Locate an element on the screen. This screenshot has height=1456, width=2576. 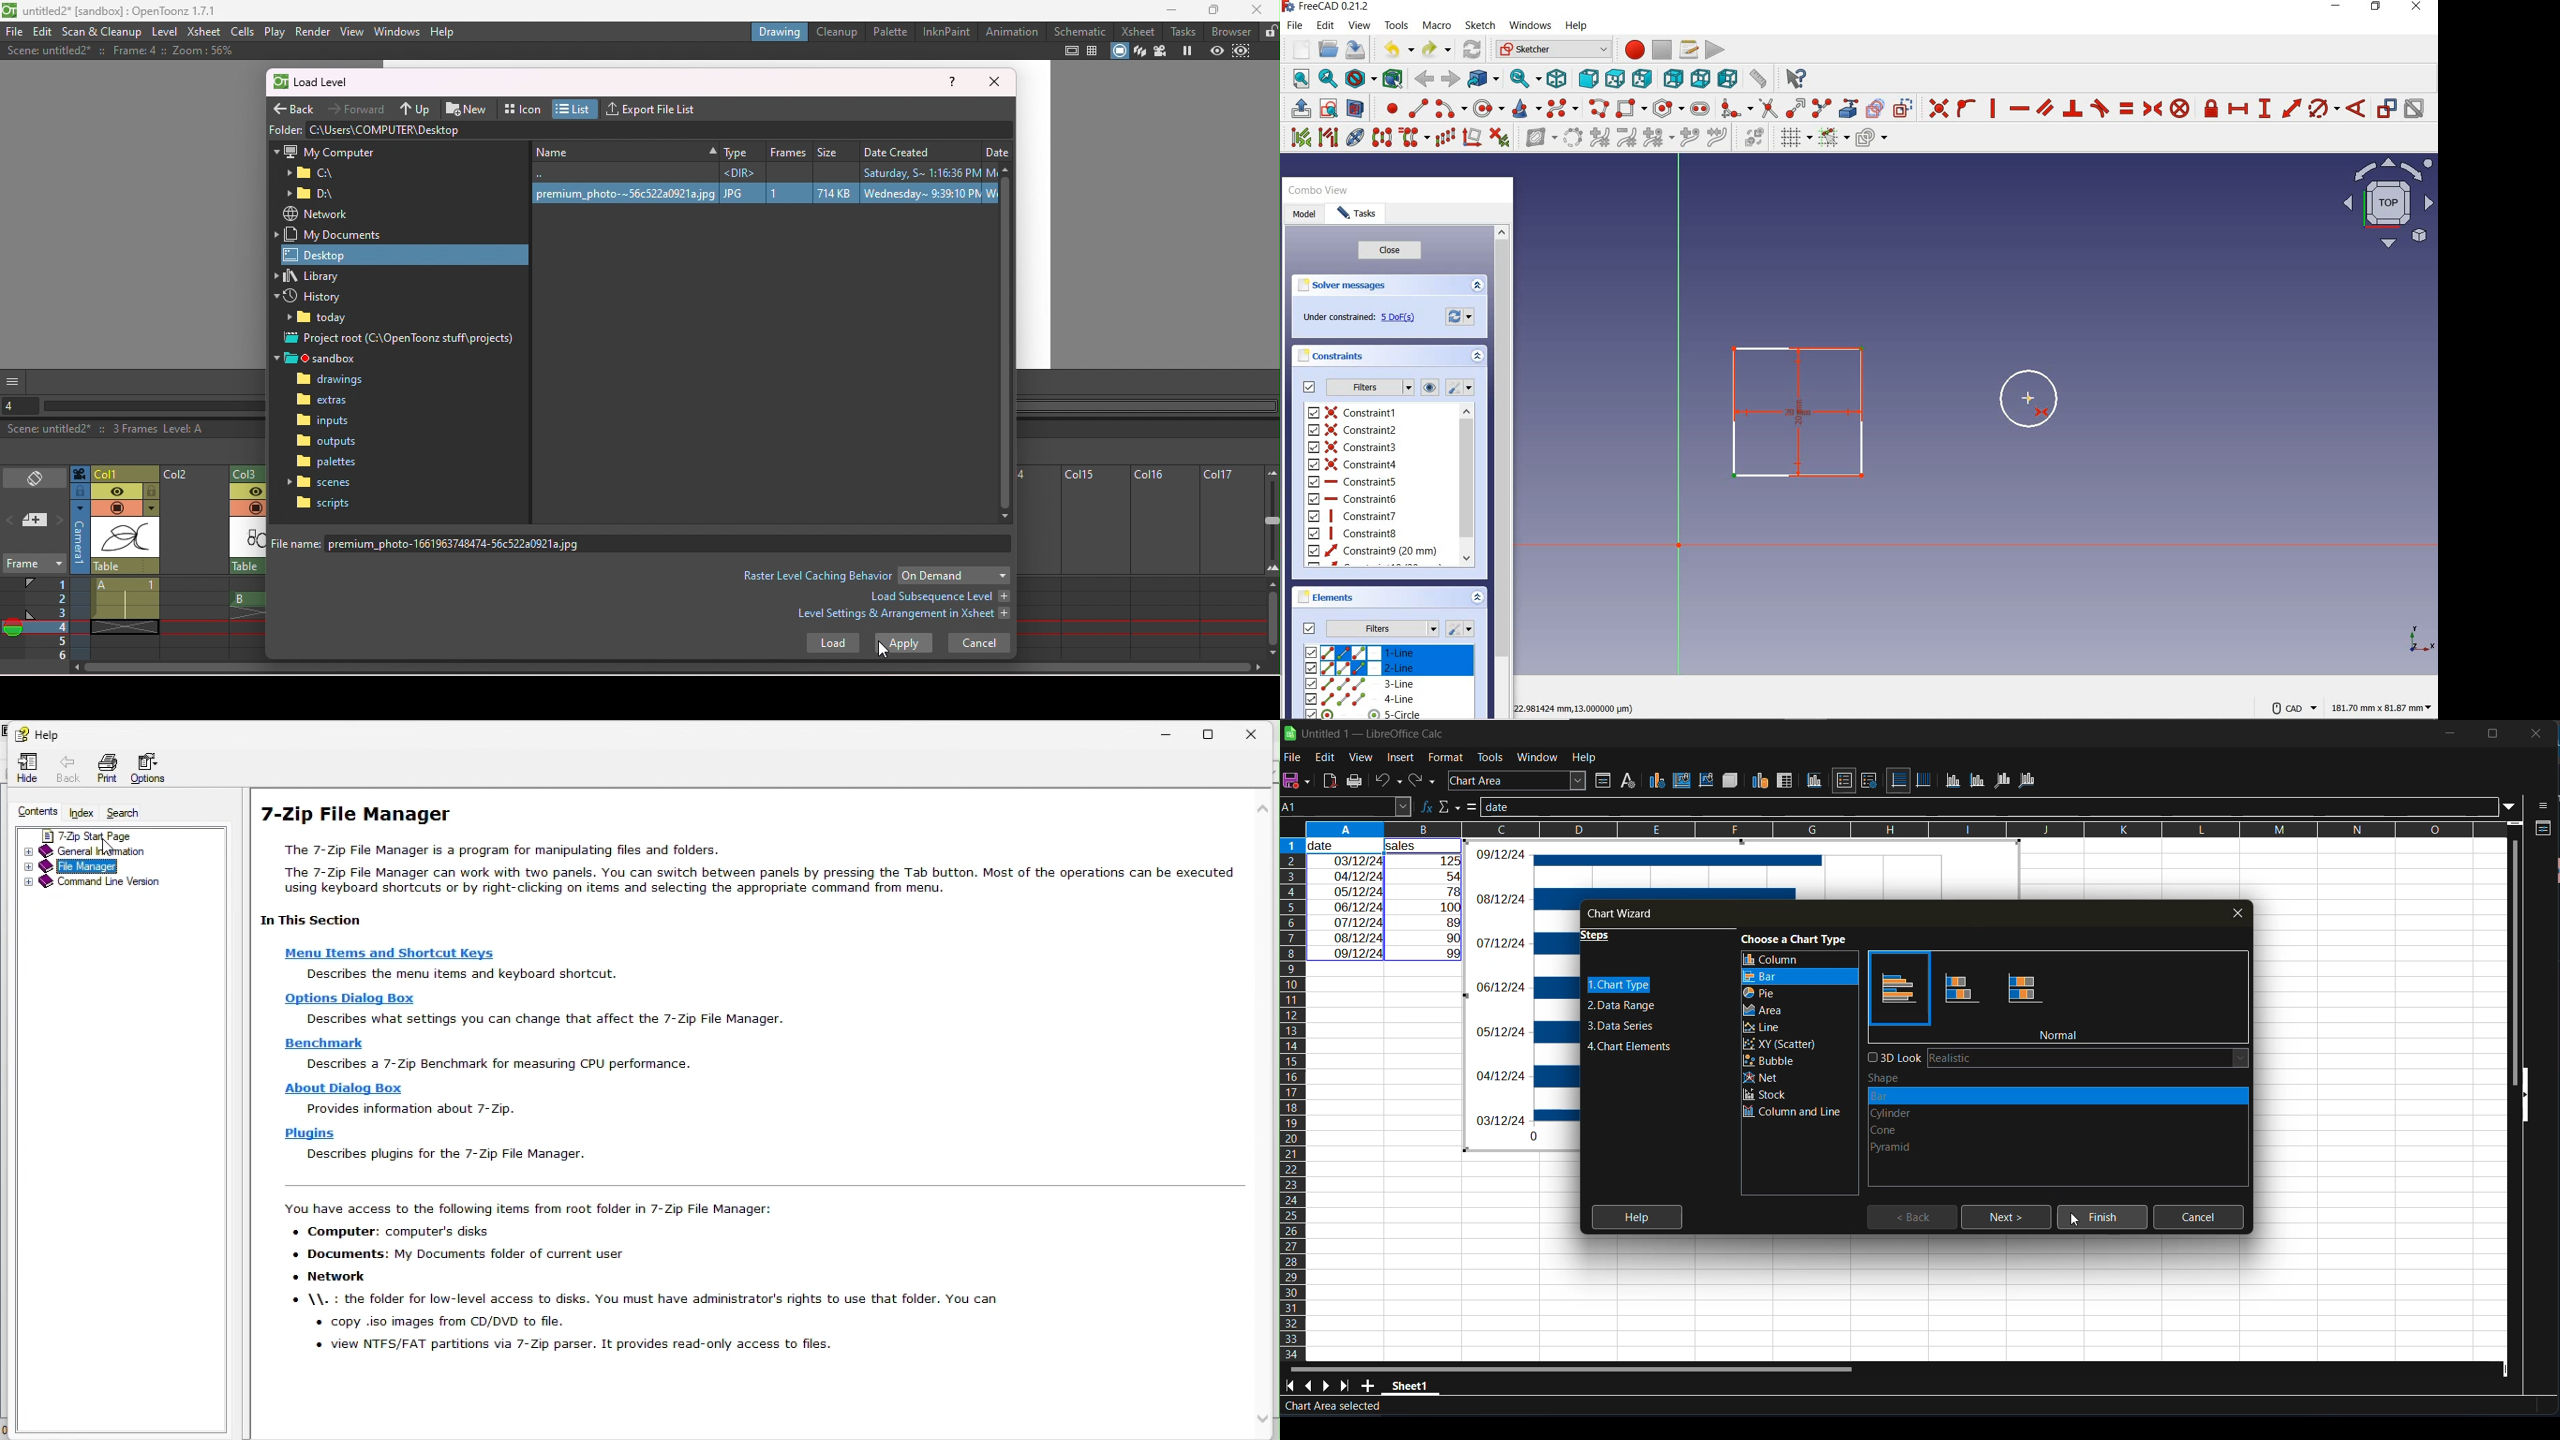
insert knot is located at coordinates (1689, 139).